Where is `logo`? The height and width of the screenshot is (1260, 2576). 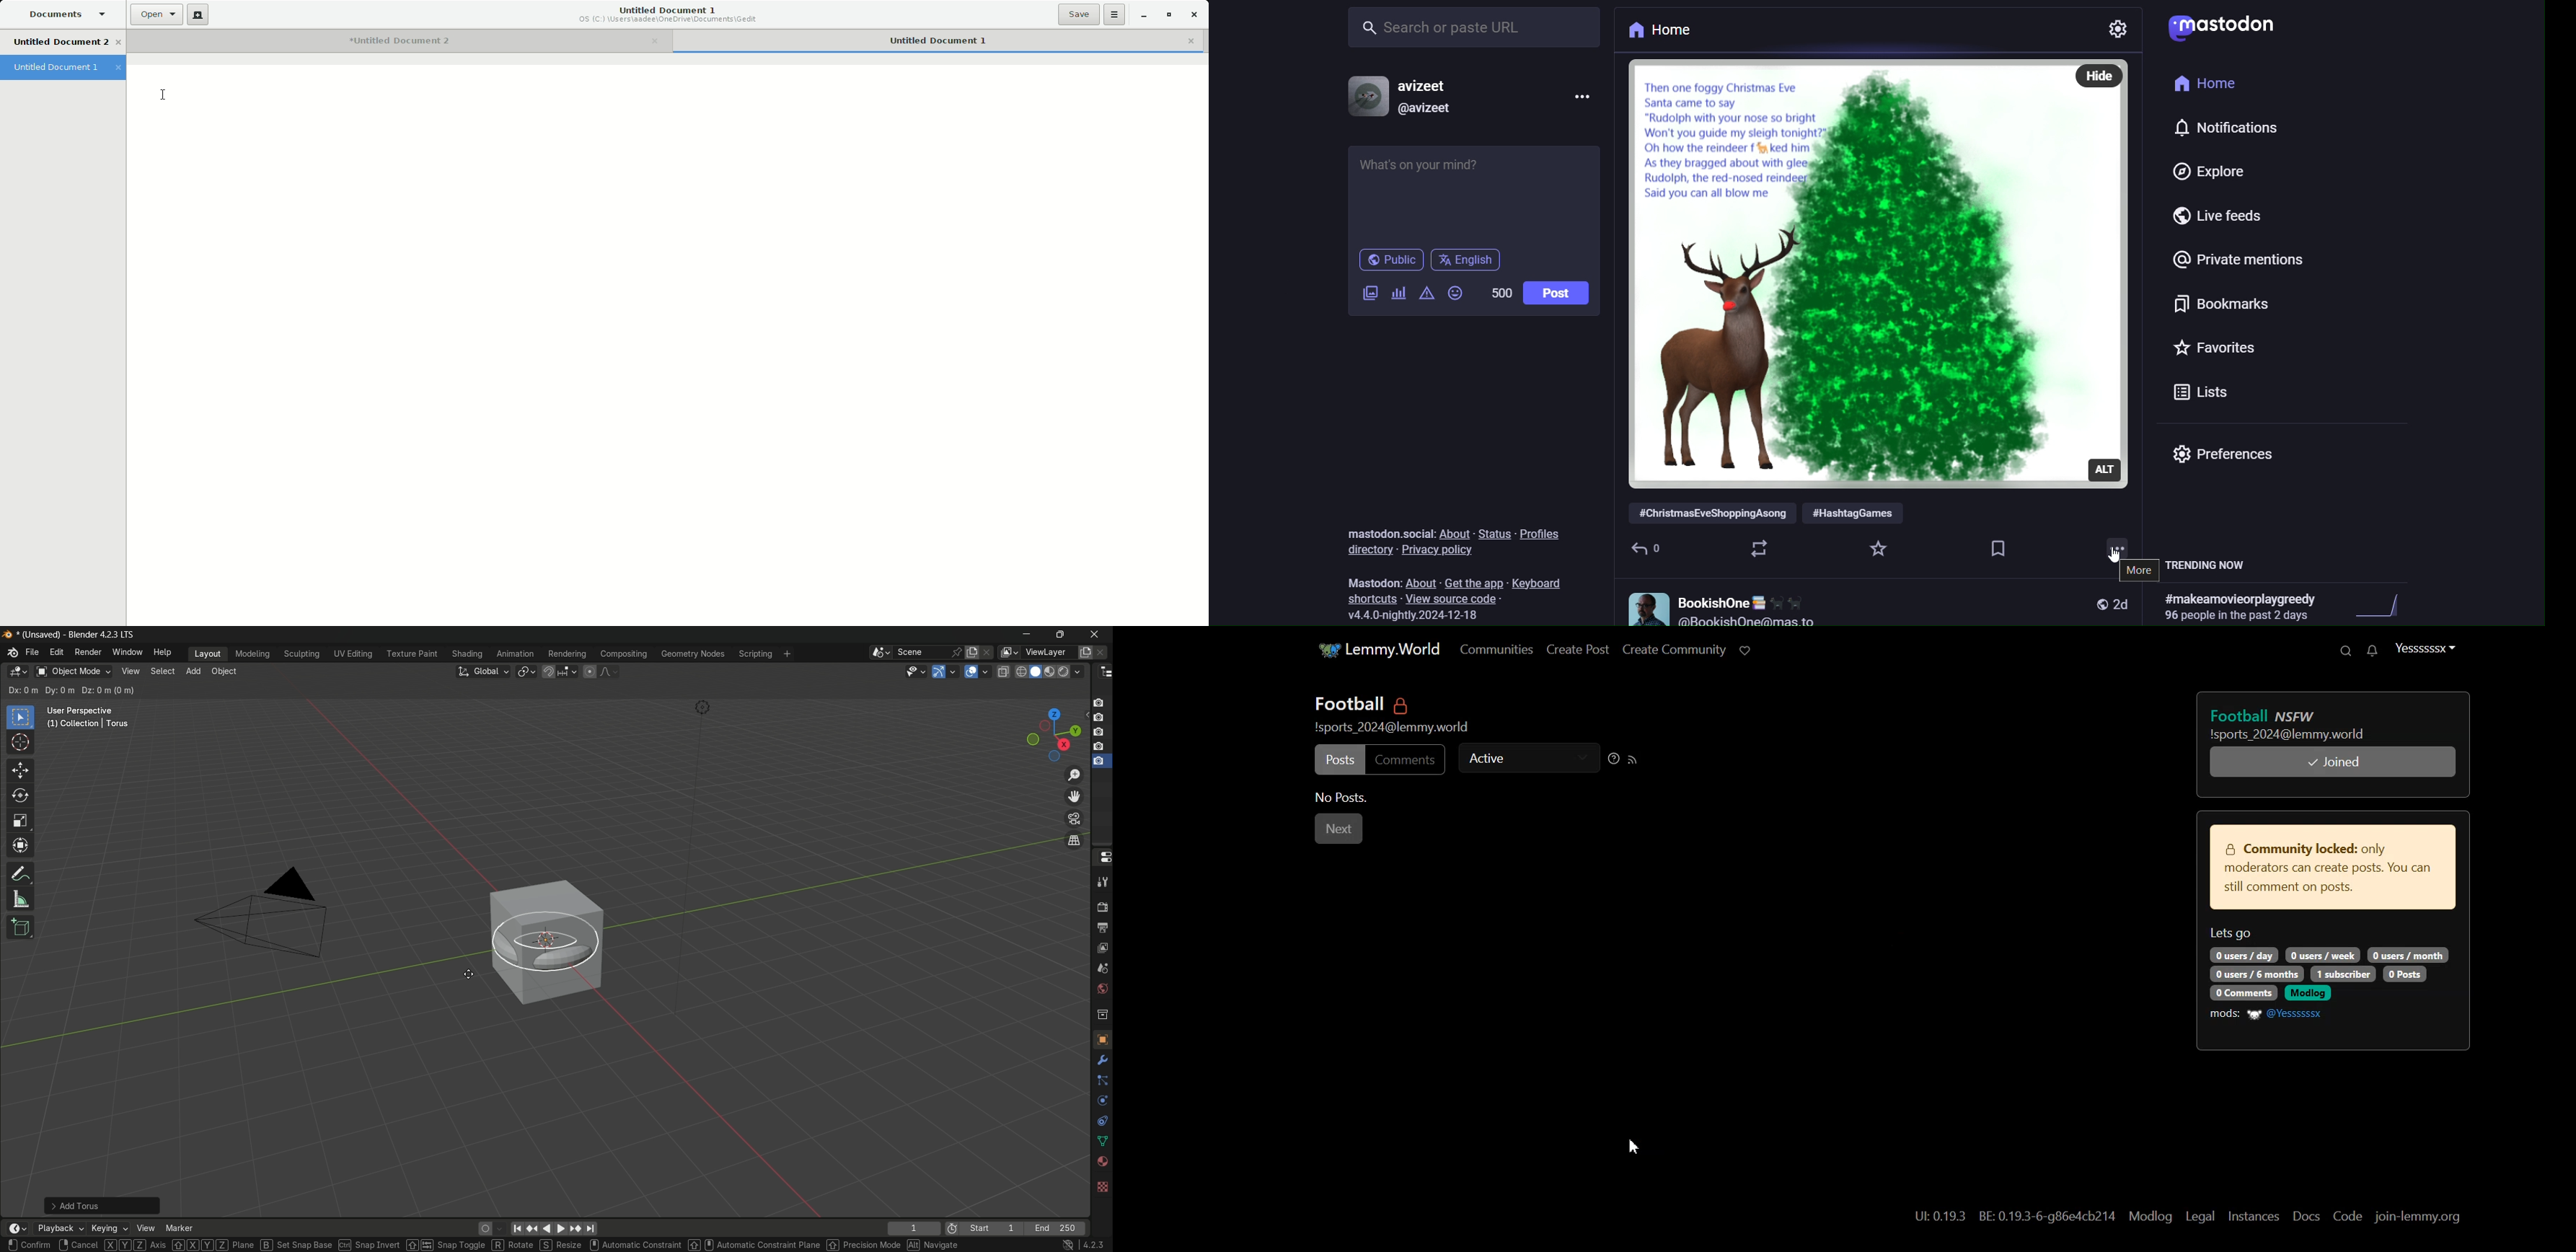
logo is located at coordinates (8, 635).